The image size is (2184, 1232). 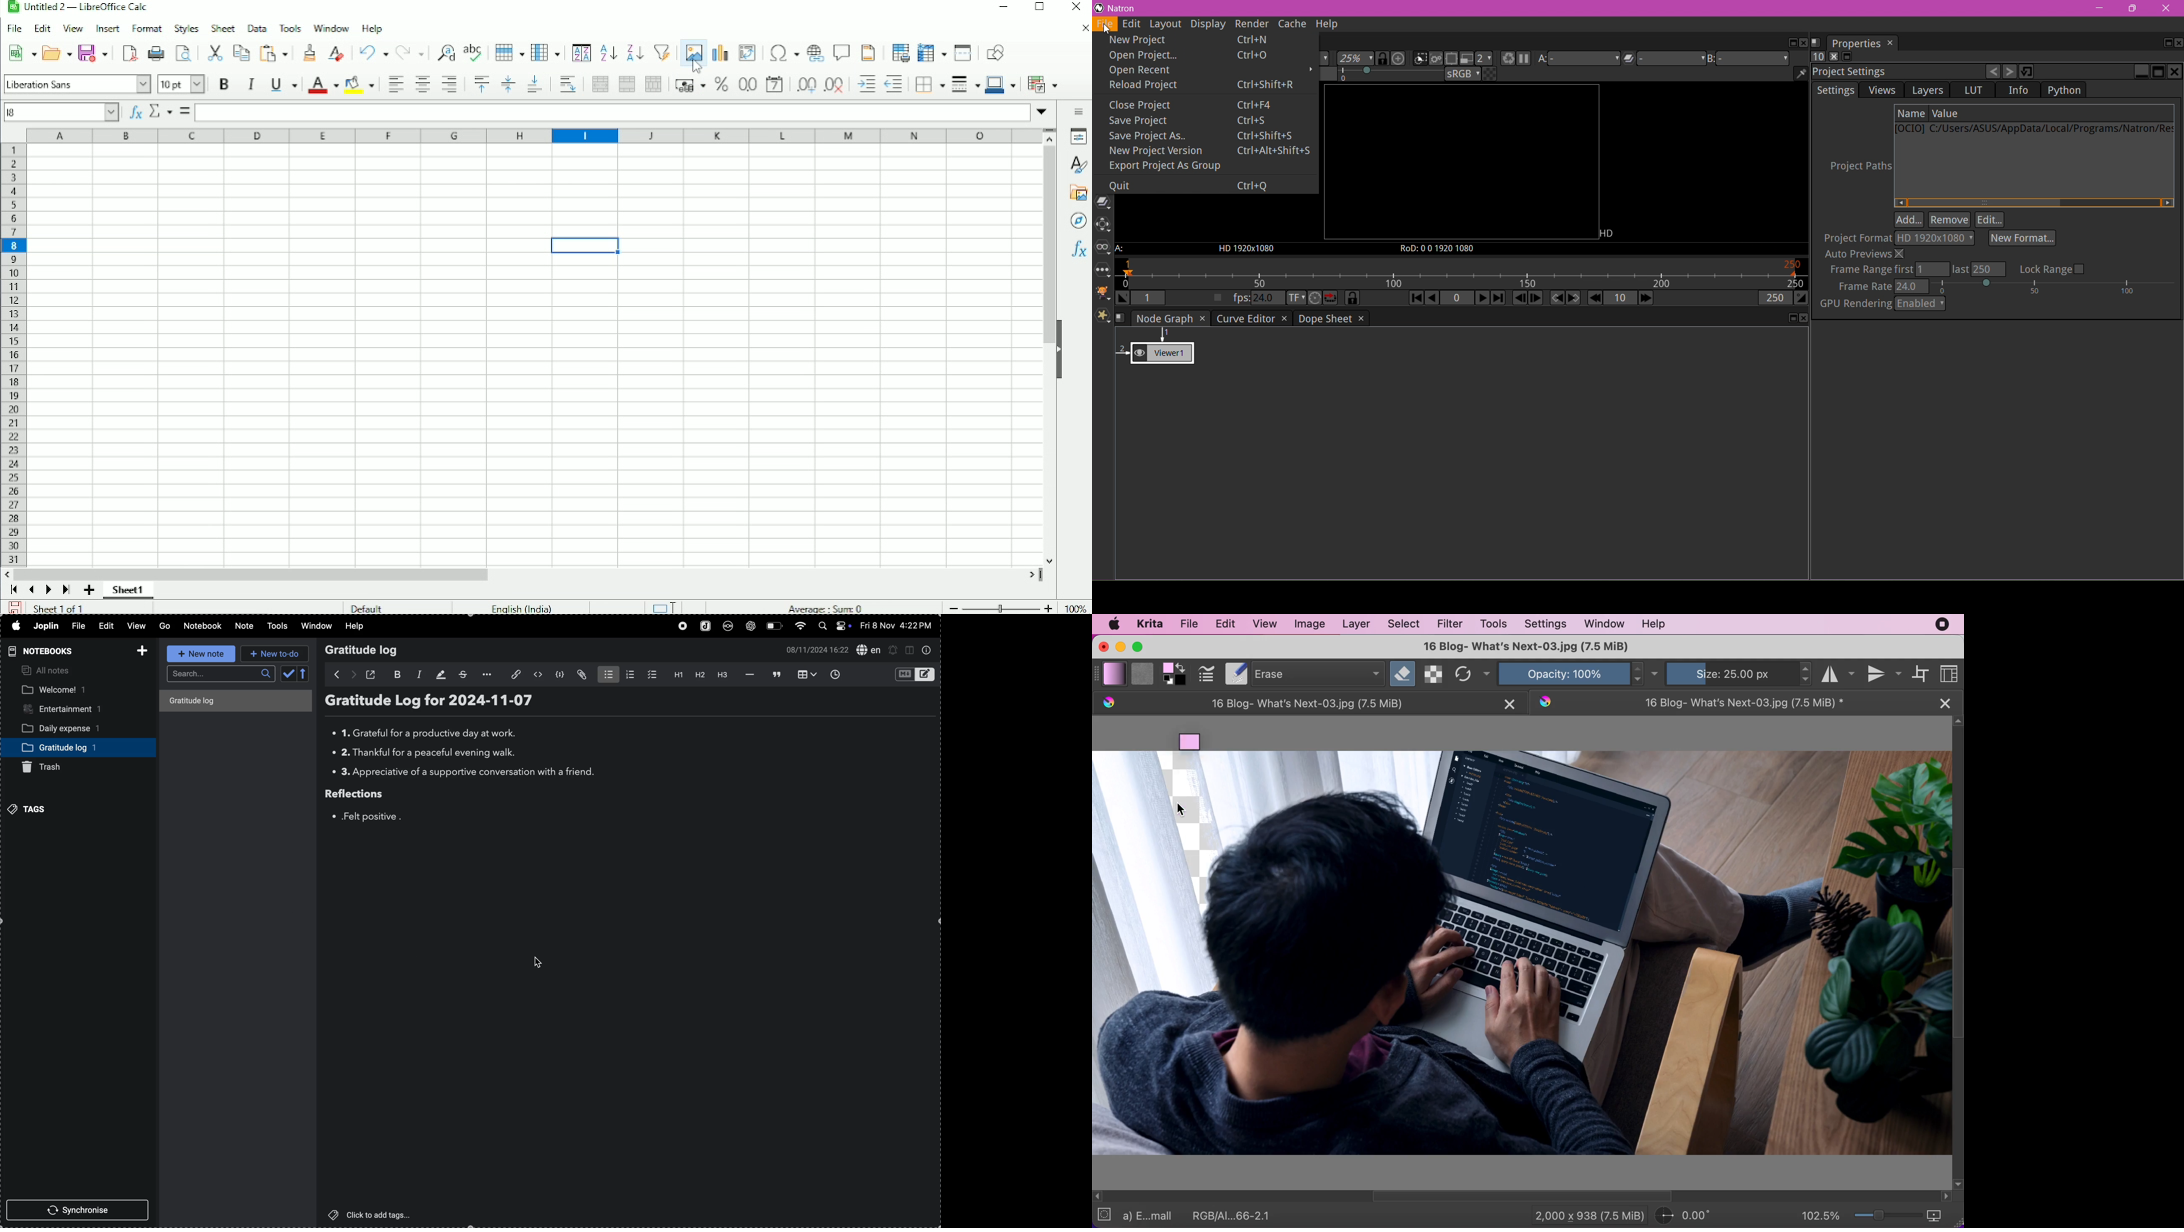 I want to click on , so click(x=917, y=674).